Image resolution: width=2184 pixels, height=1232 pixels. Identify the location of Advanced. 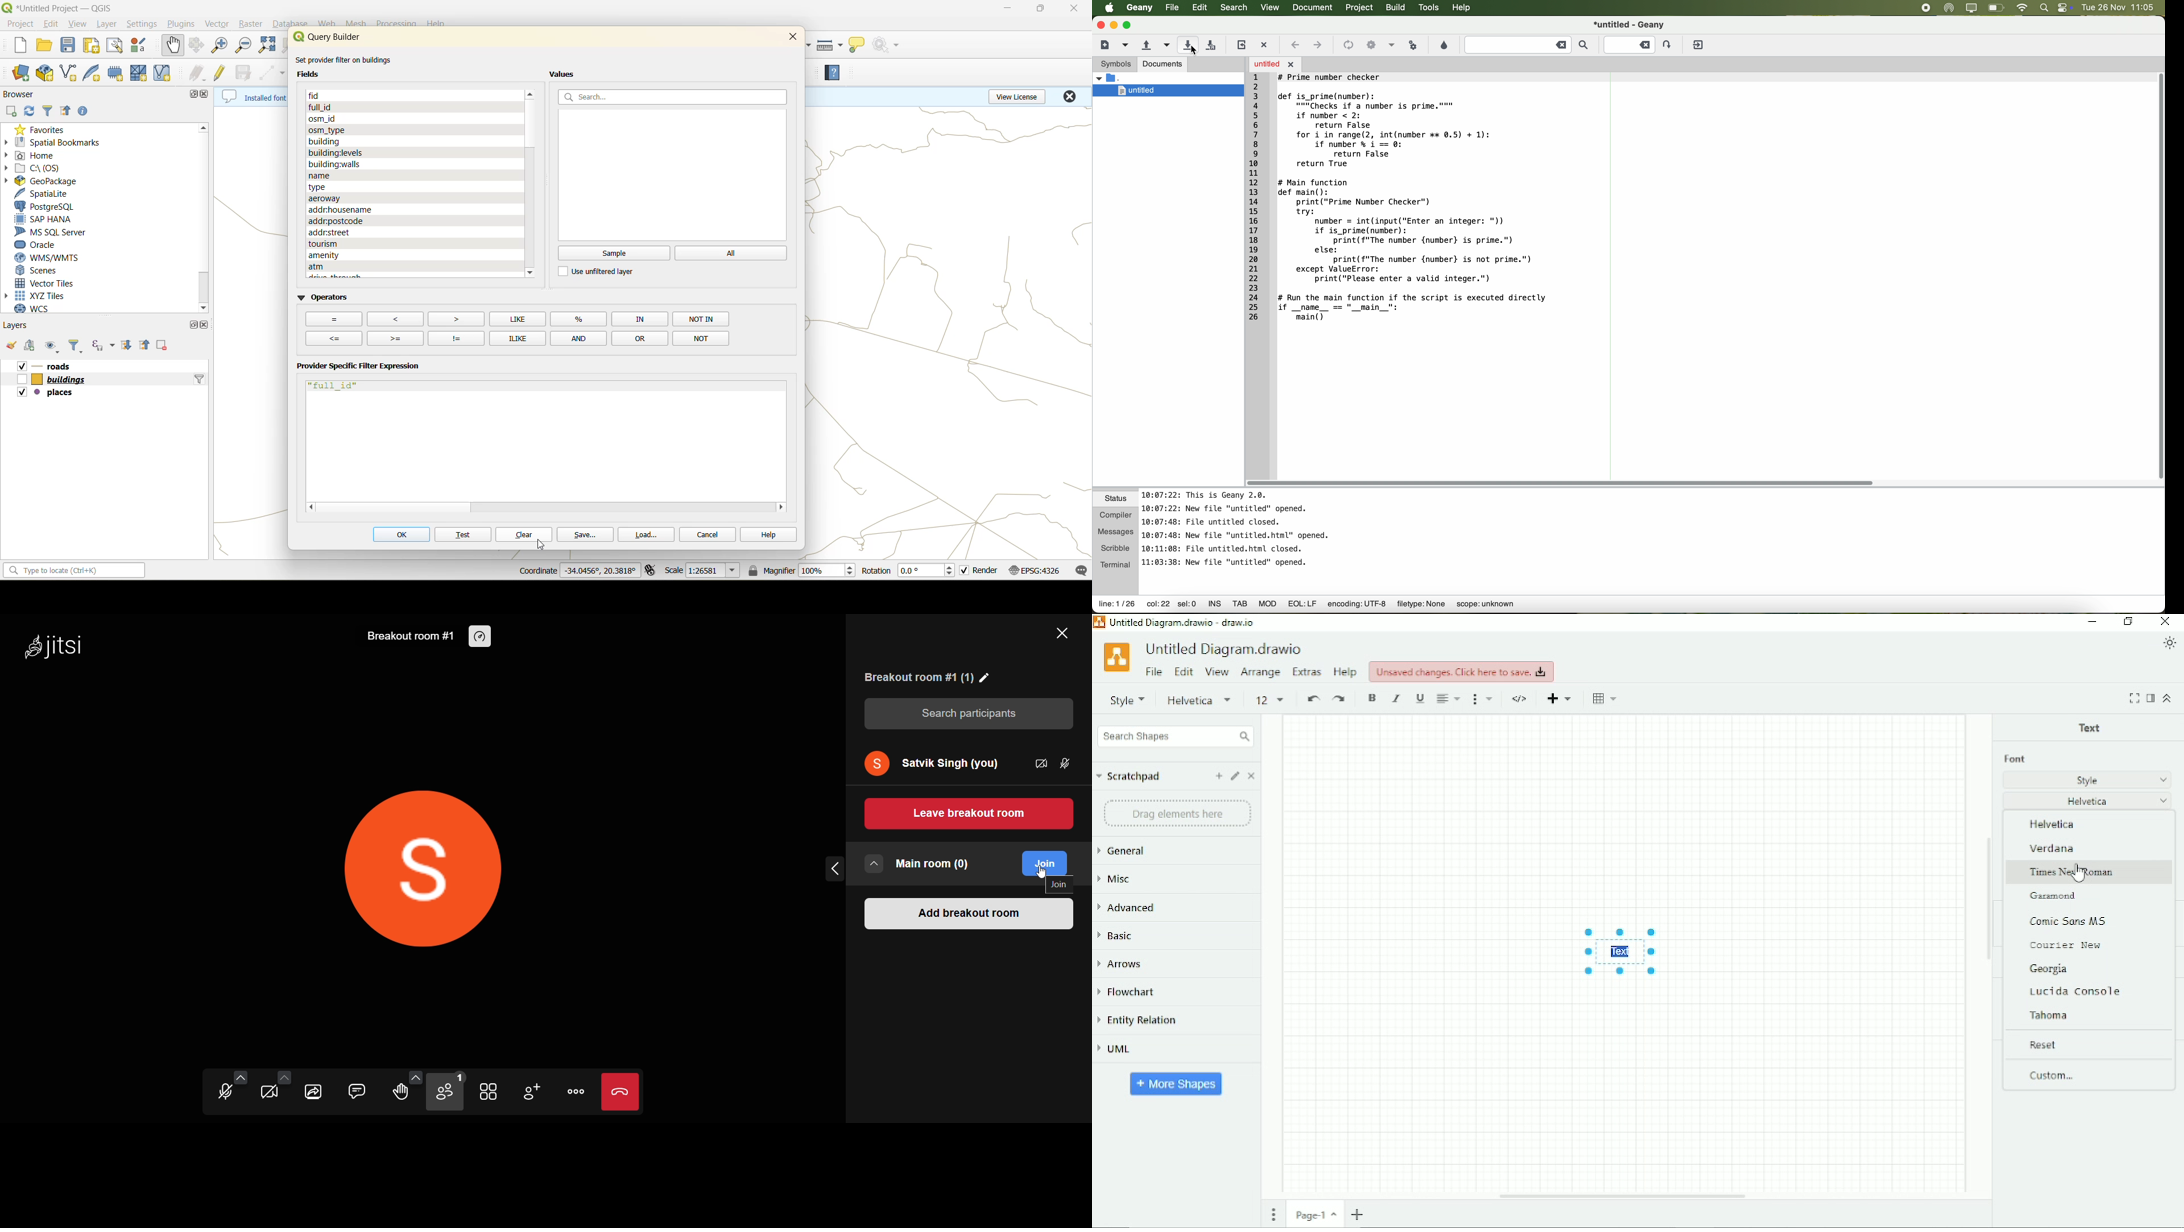
(1130, 907).